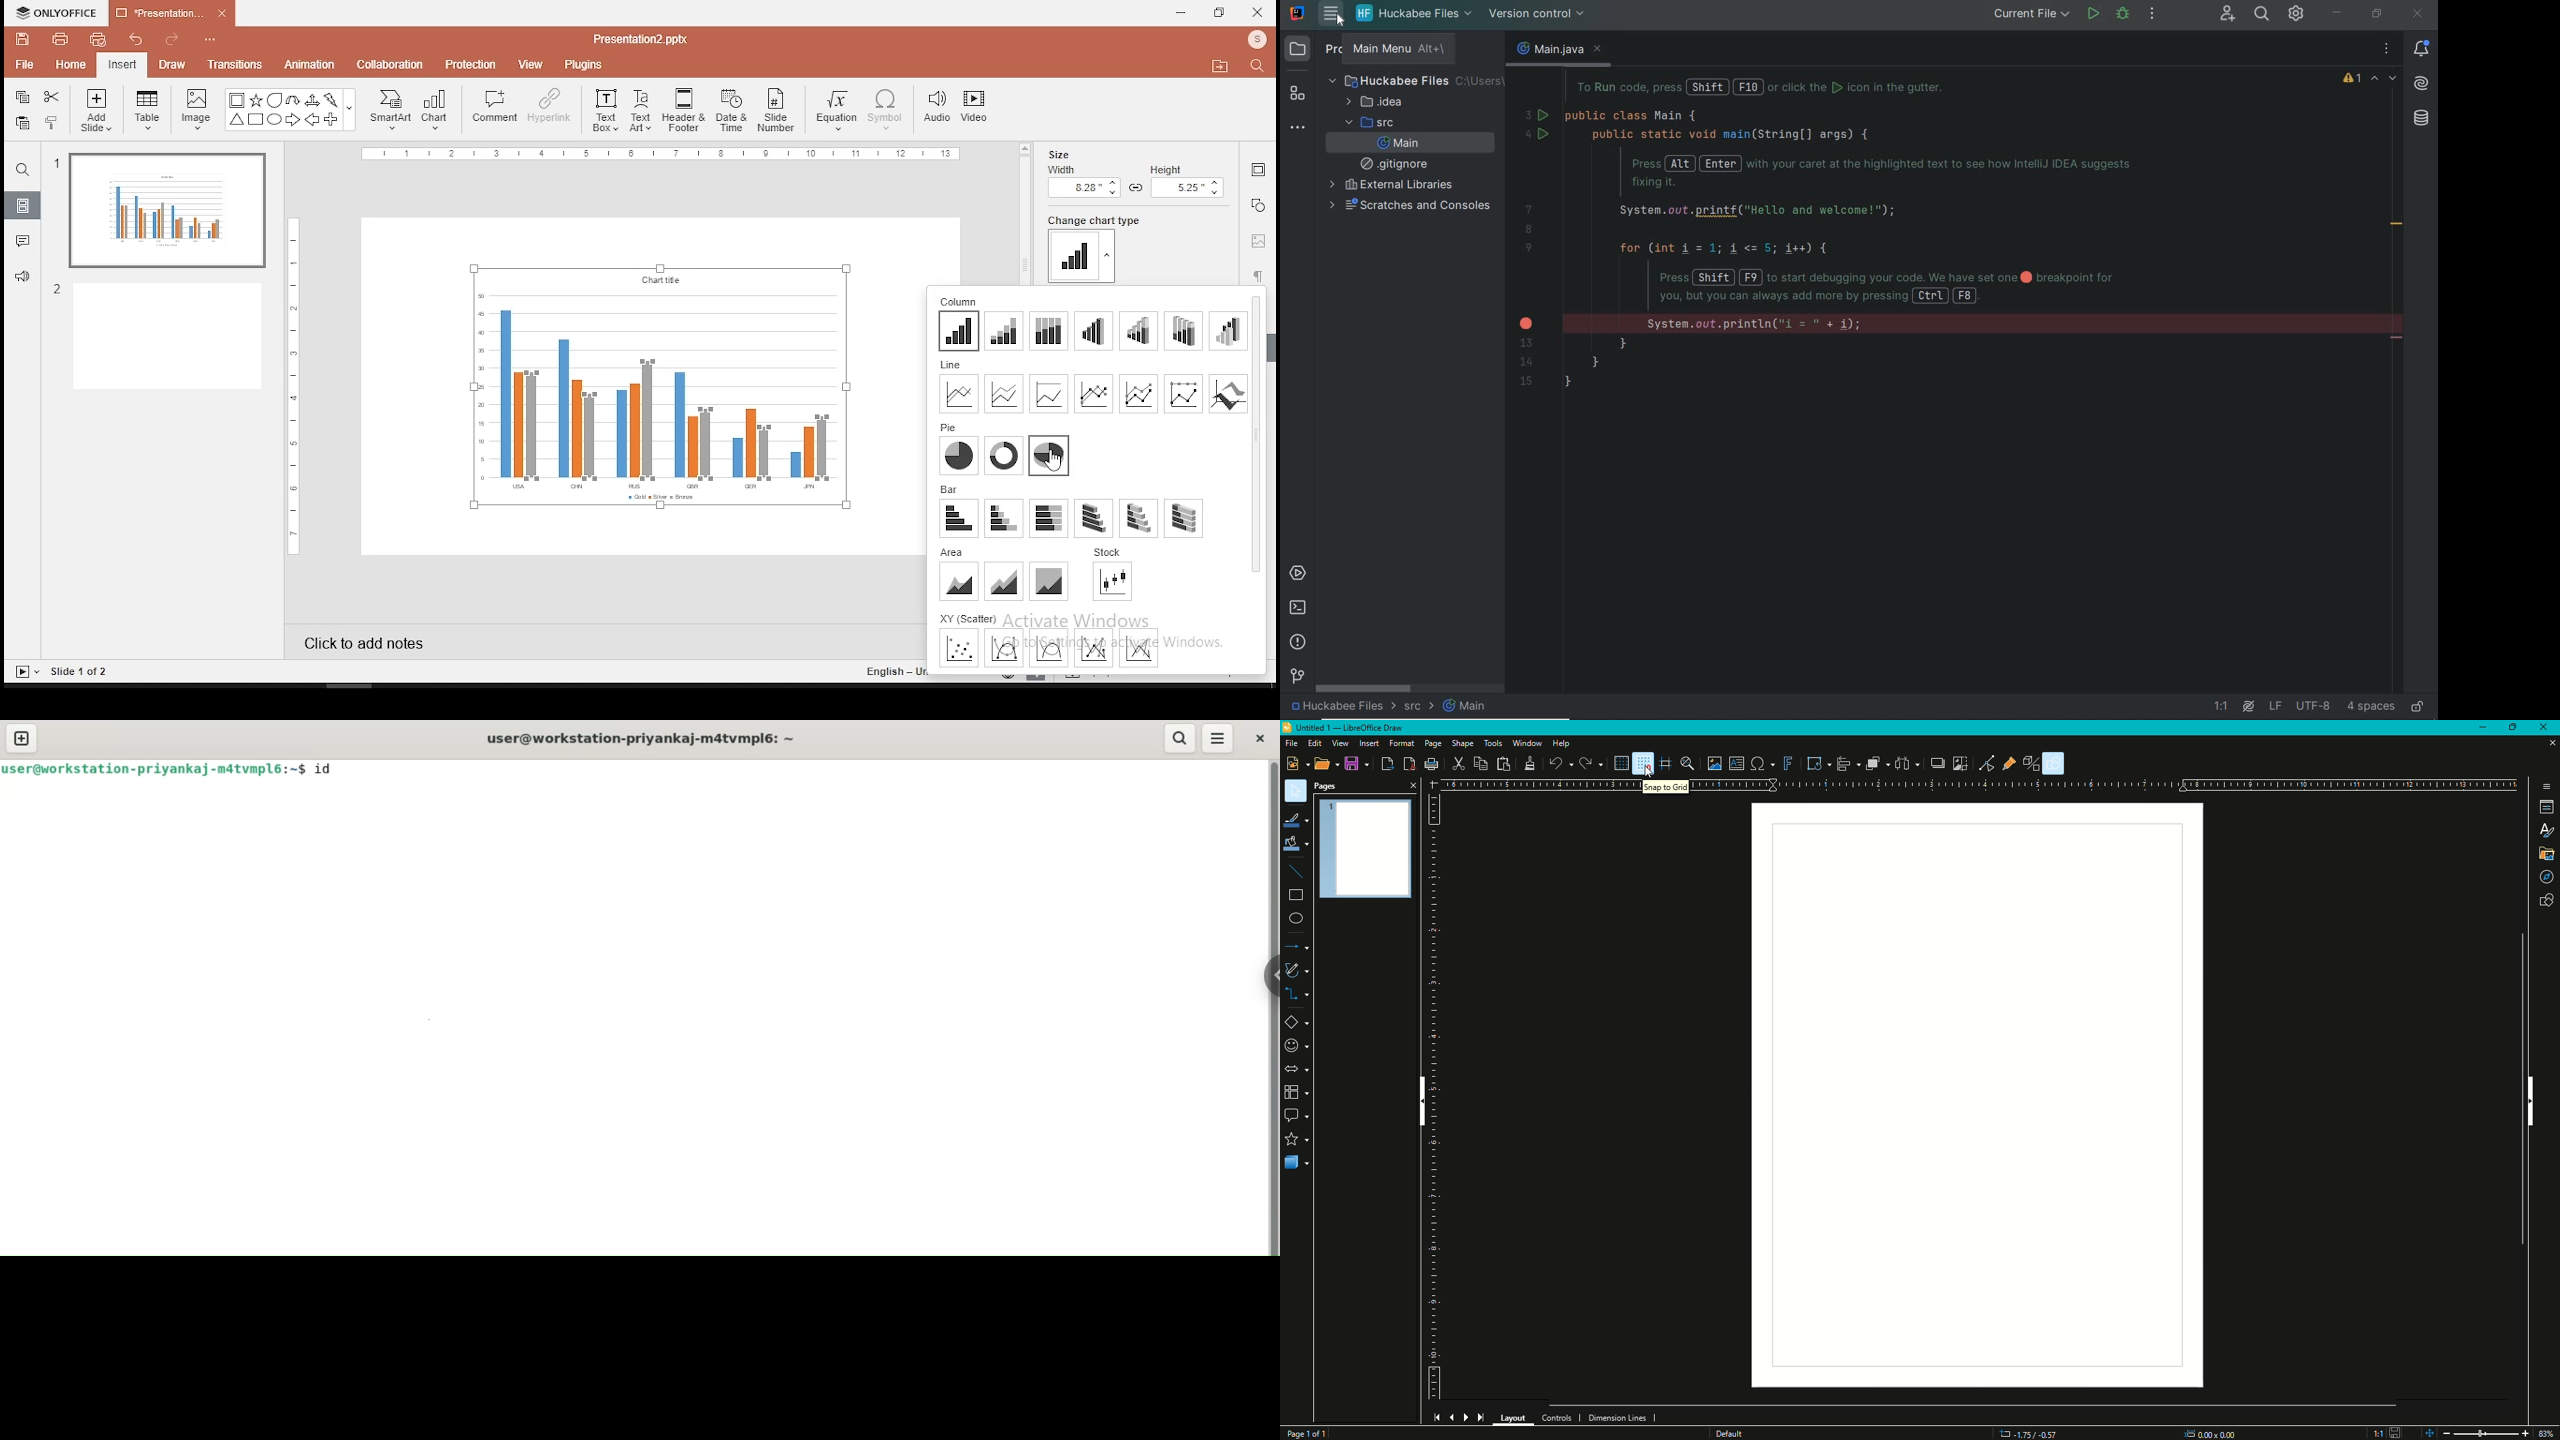 The image size is (2576, 1456). Describe the element at coordinates (2006, 765) in the screenshot. I see `Show Gluepoint Function` at that location.